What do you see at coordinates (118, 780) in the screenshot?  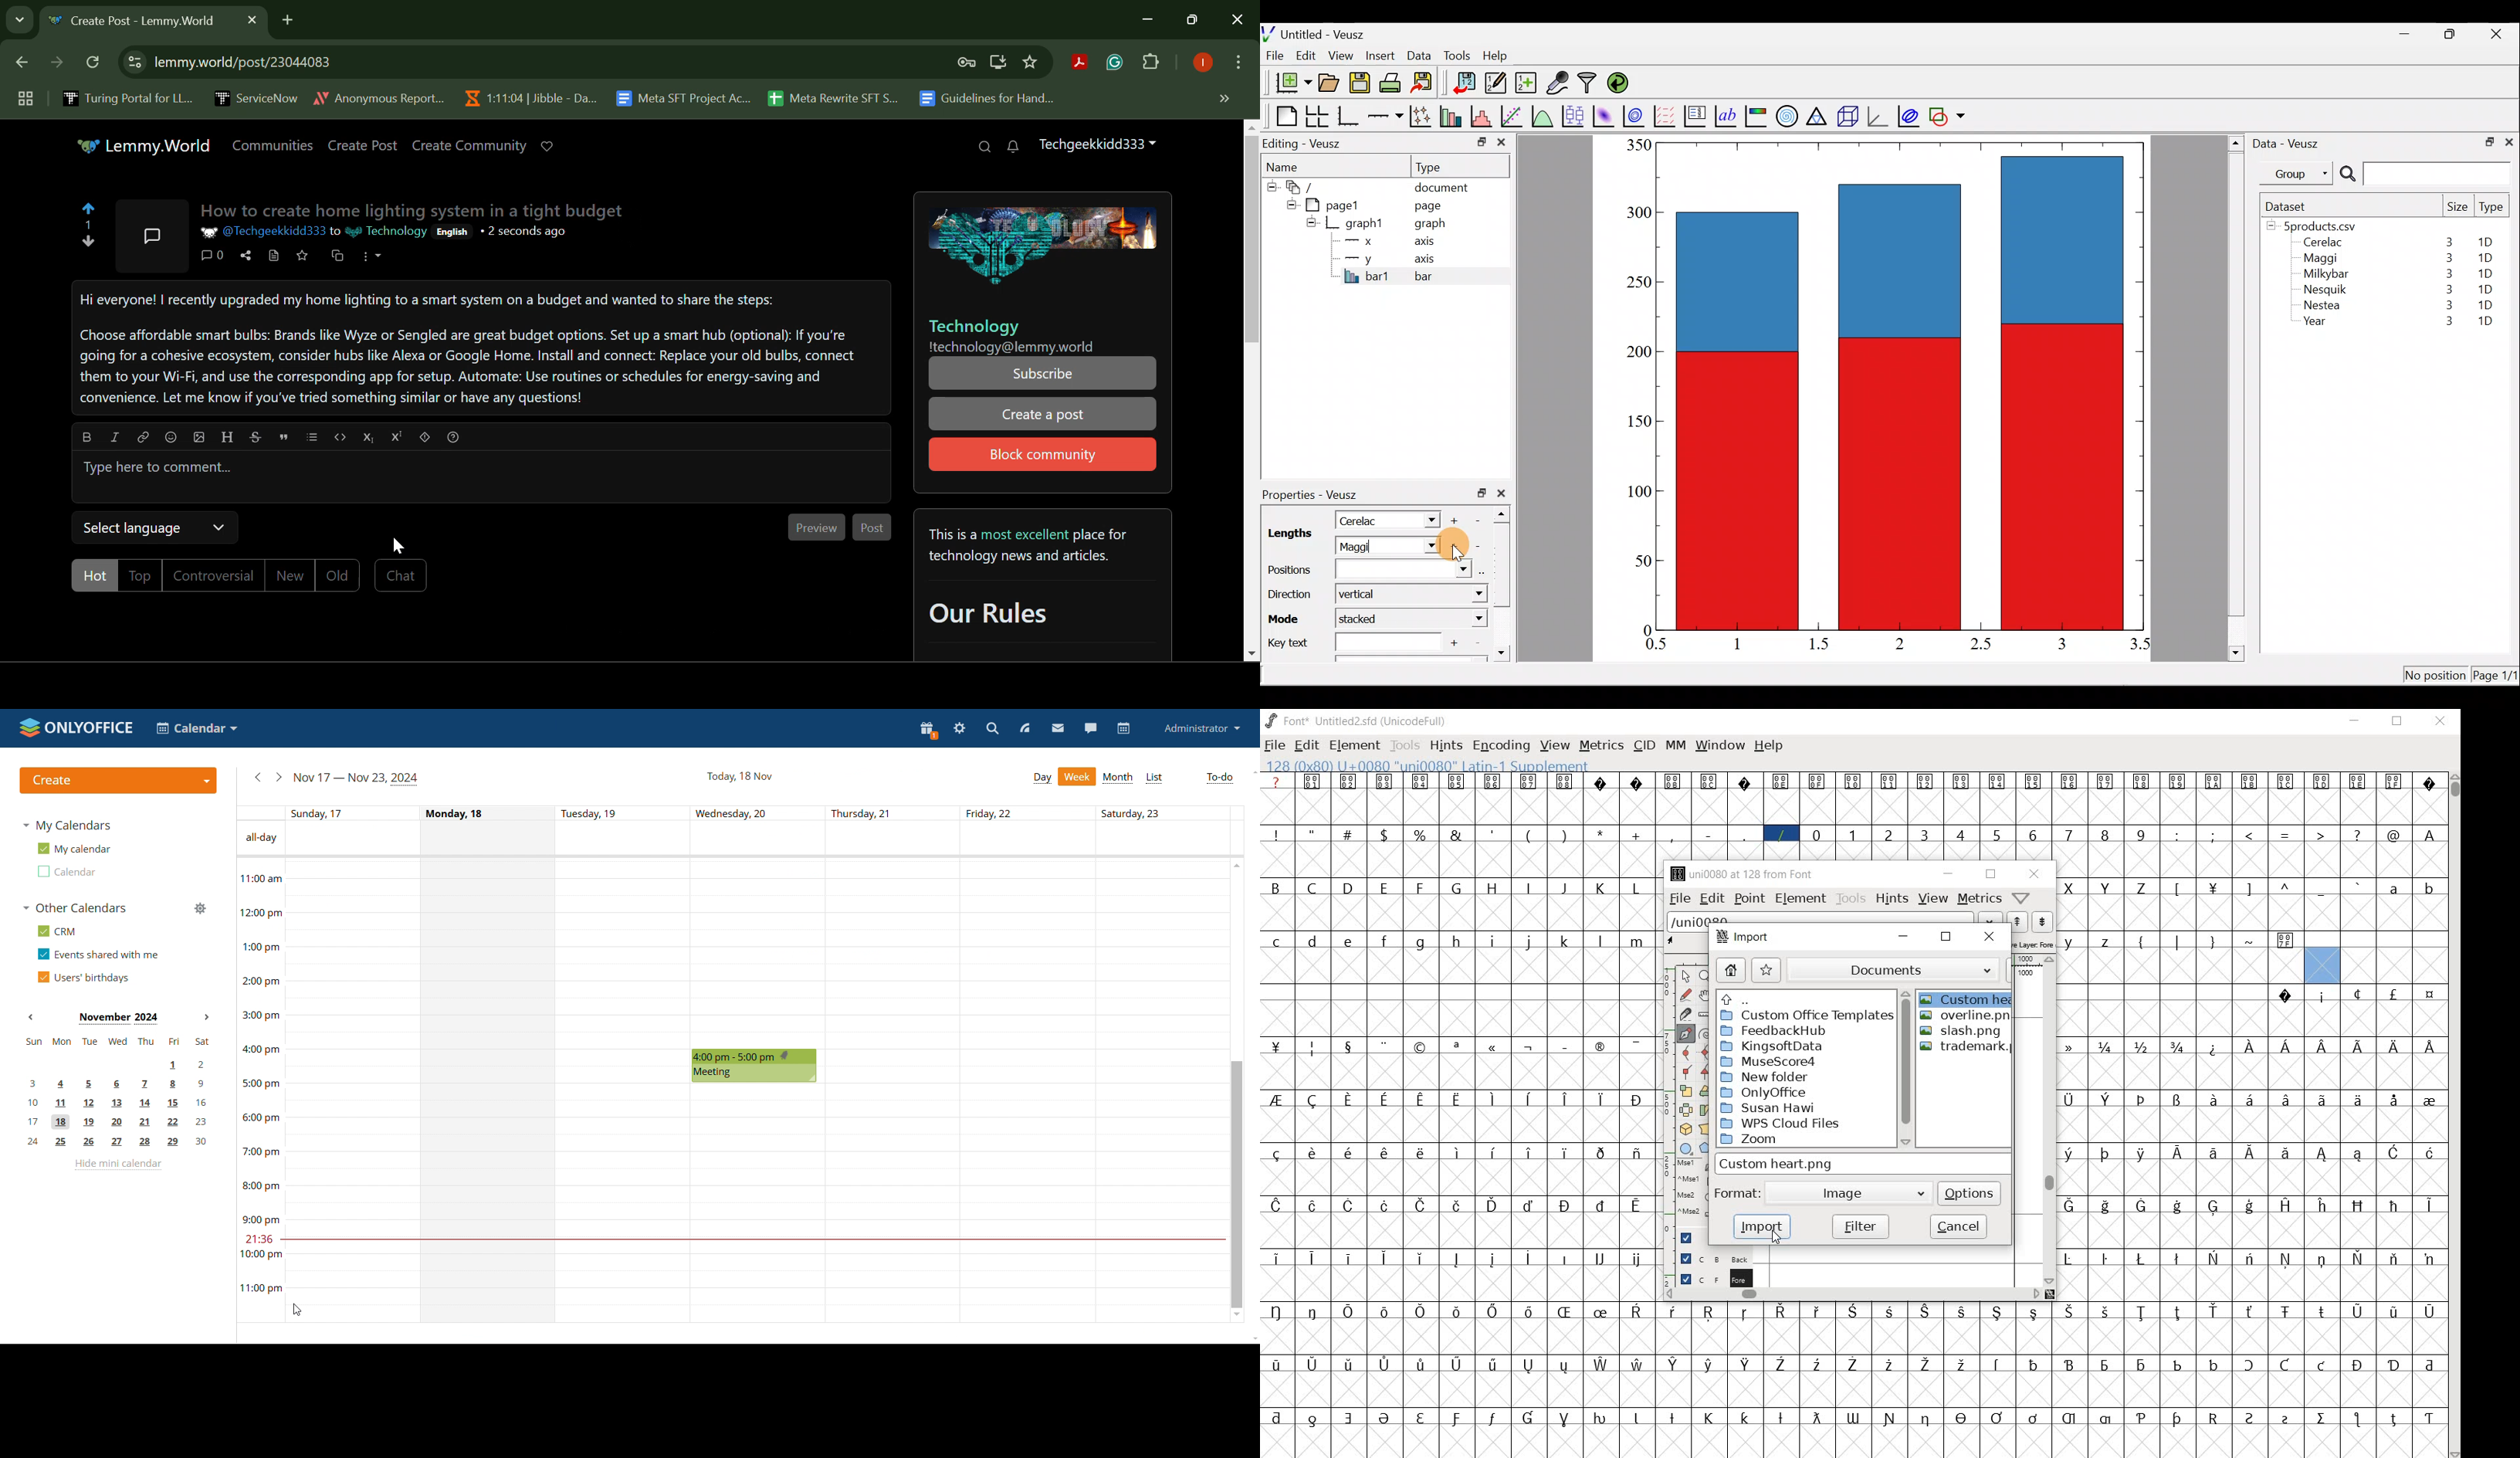 I see `create` at bounding box center [118, 780].